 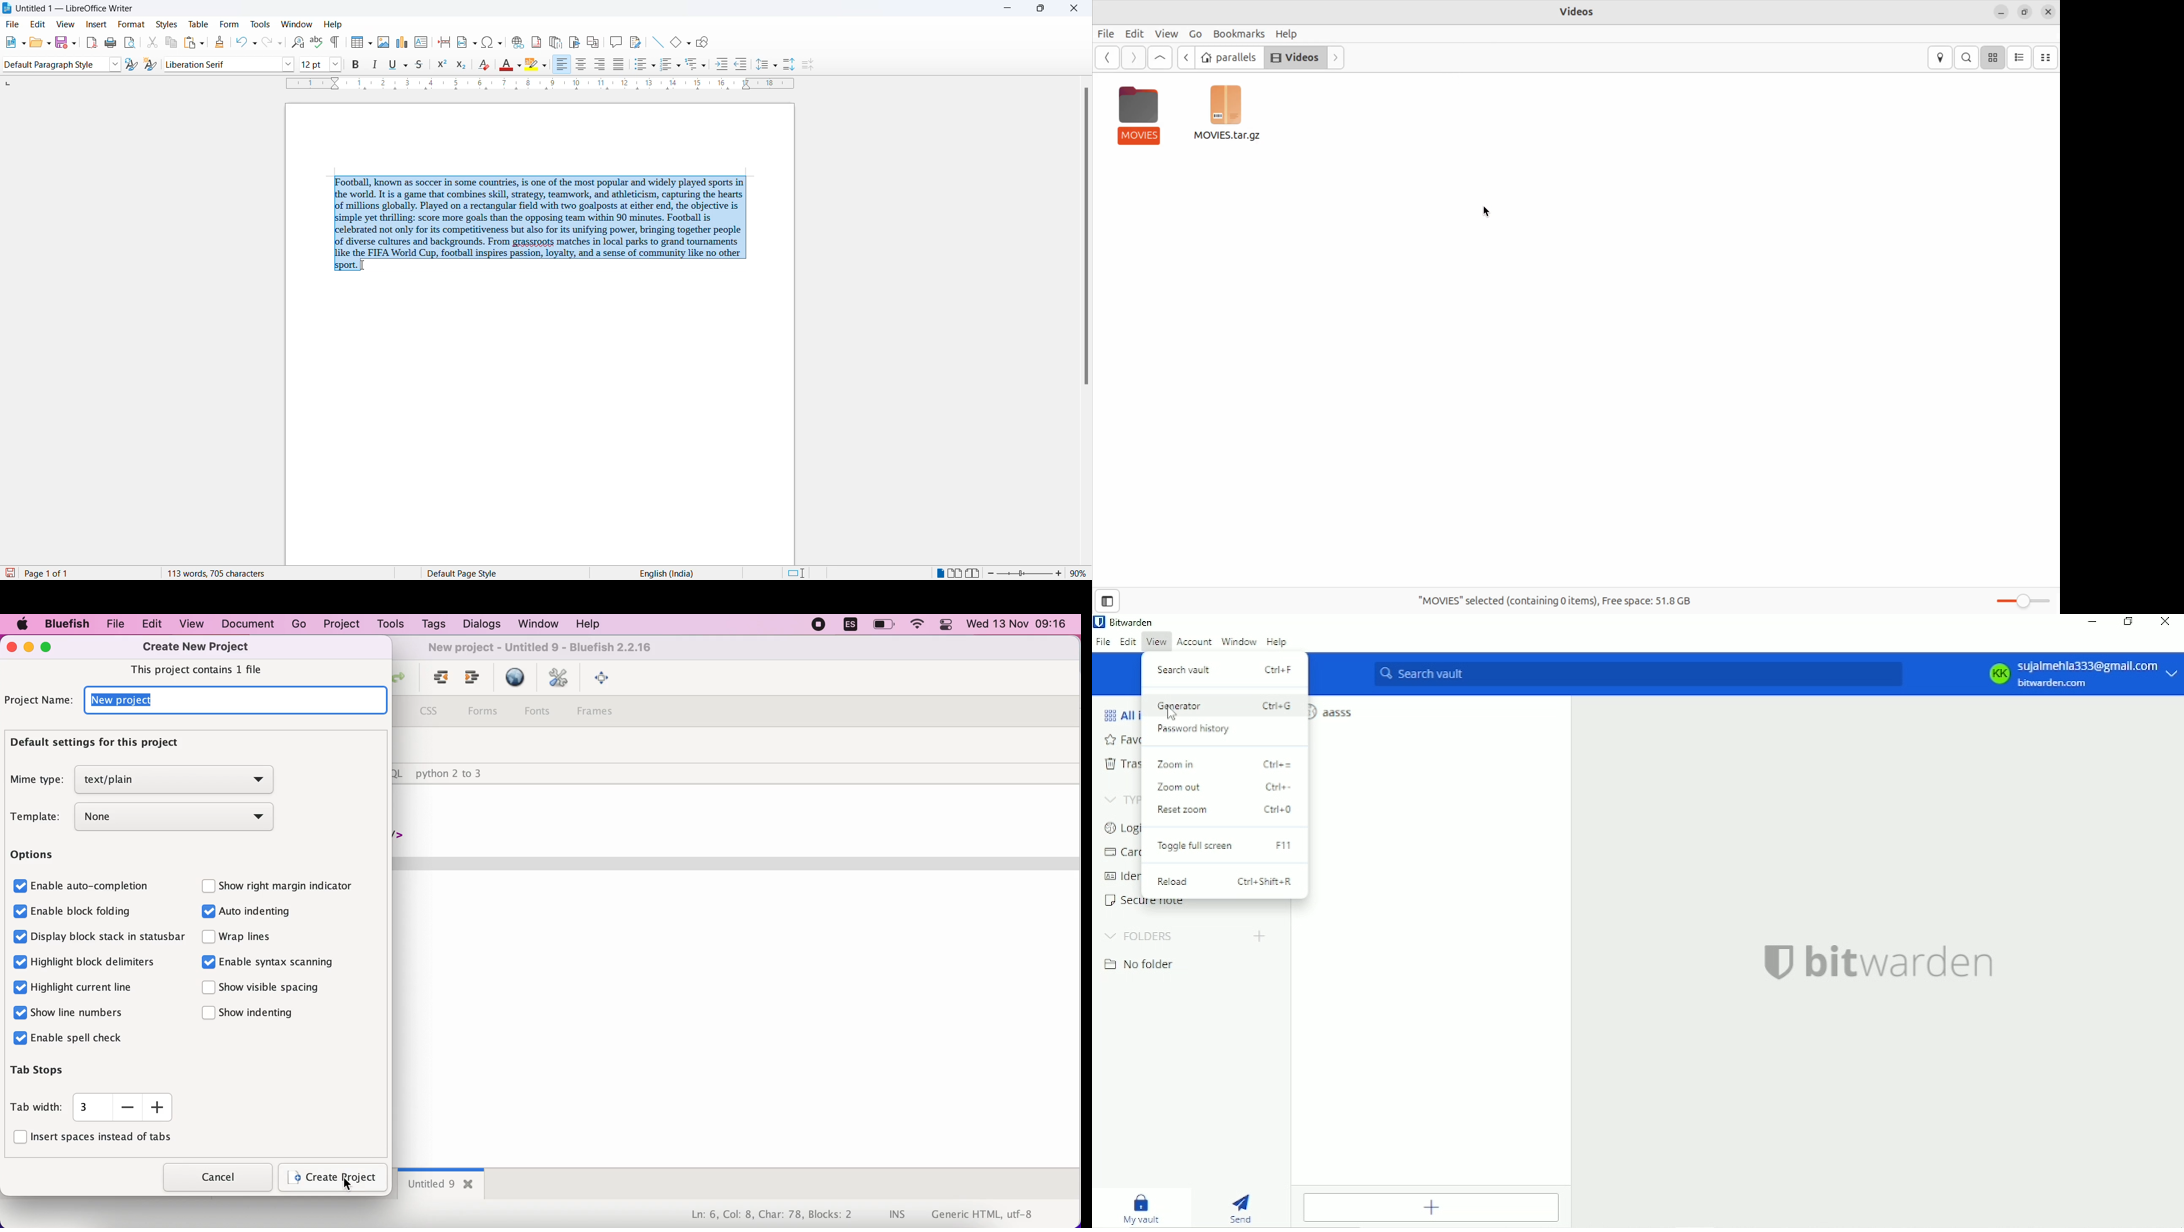 What do you see at coordinates (433, 626) in the screenshot?
I see `tags` at bounding box center [433, 626].